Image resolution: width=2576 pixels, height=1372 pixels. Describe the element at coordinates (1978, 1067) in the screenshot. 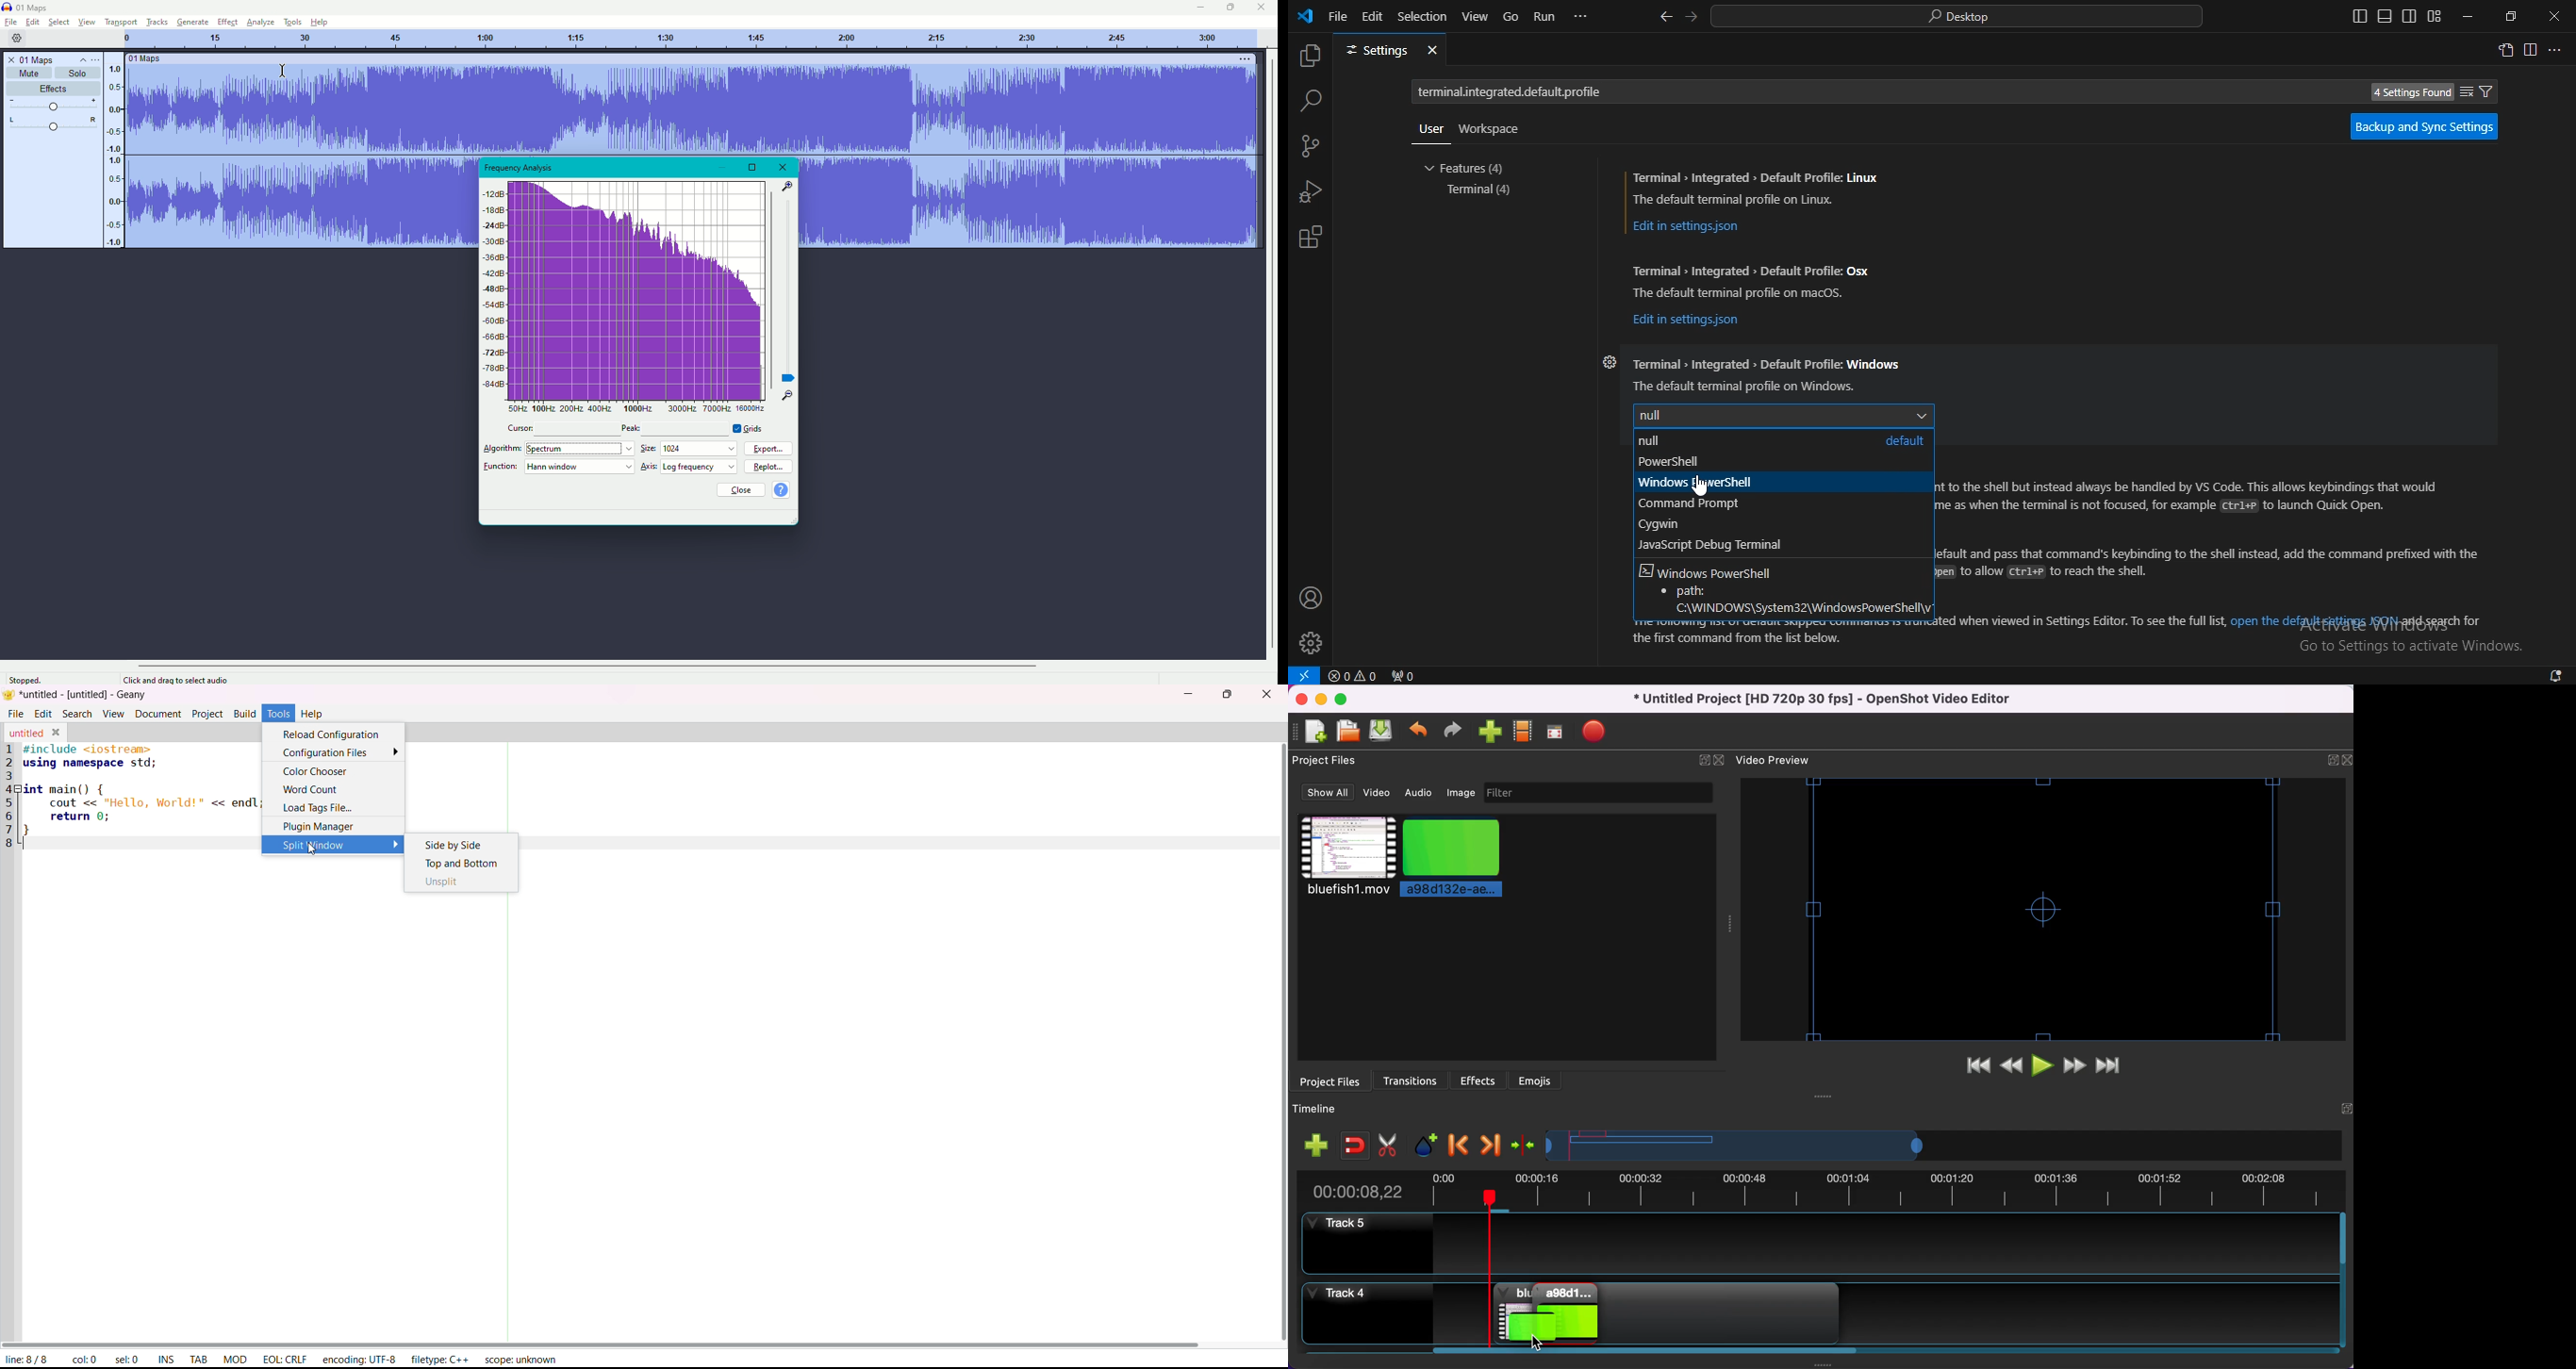

I see `jump to start` at that location.